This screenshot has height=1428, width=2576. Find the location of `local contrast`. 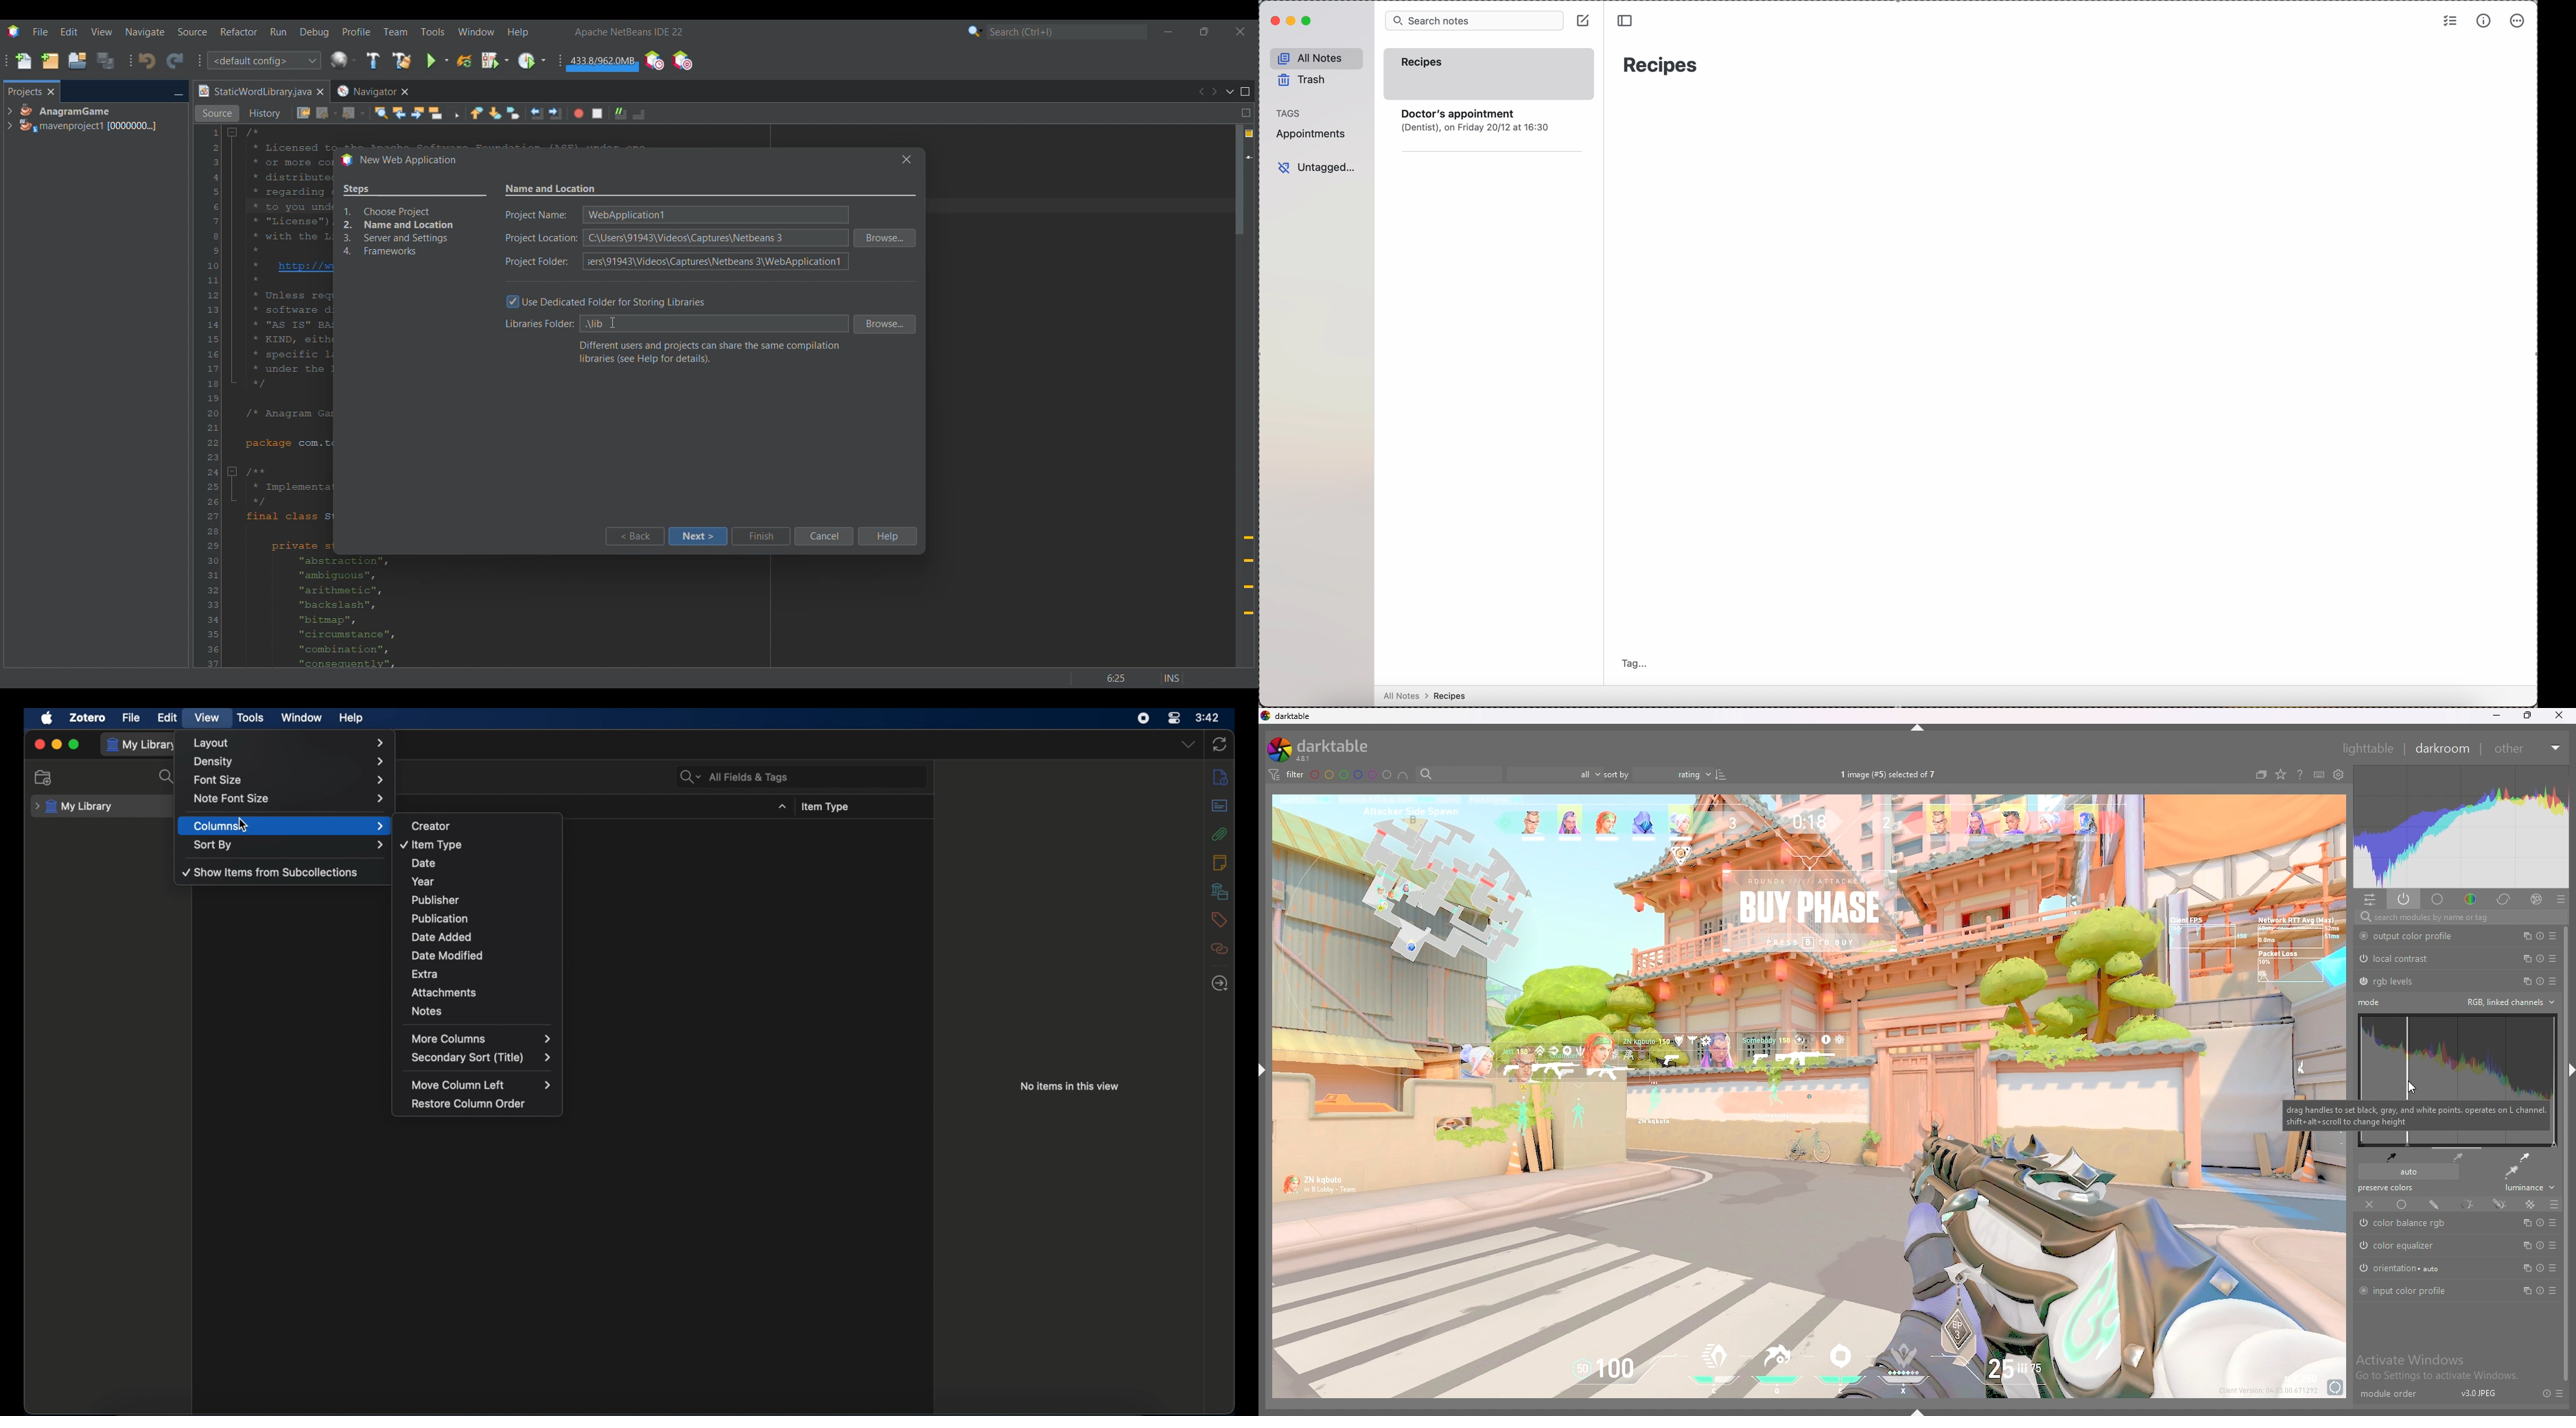

local contrast is located at coordinates (2405, 958).